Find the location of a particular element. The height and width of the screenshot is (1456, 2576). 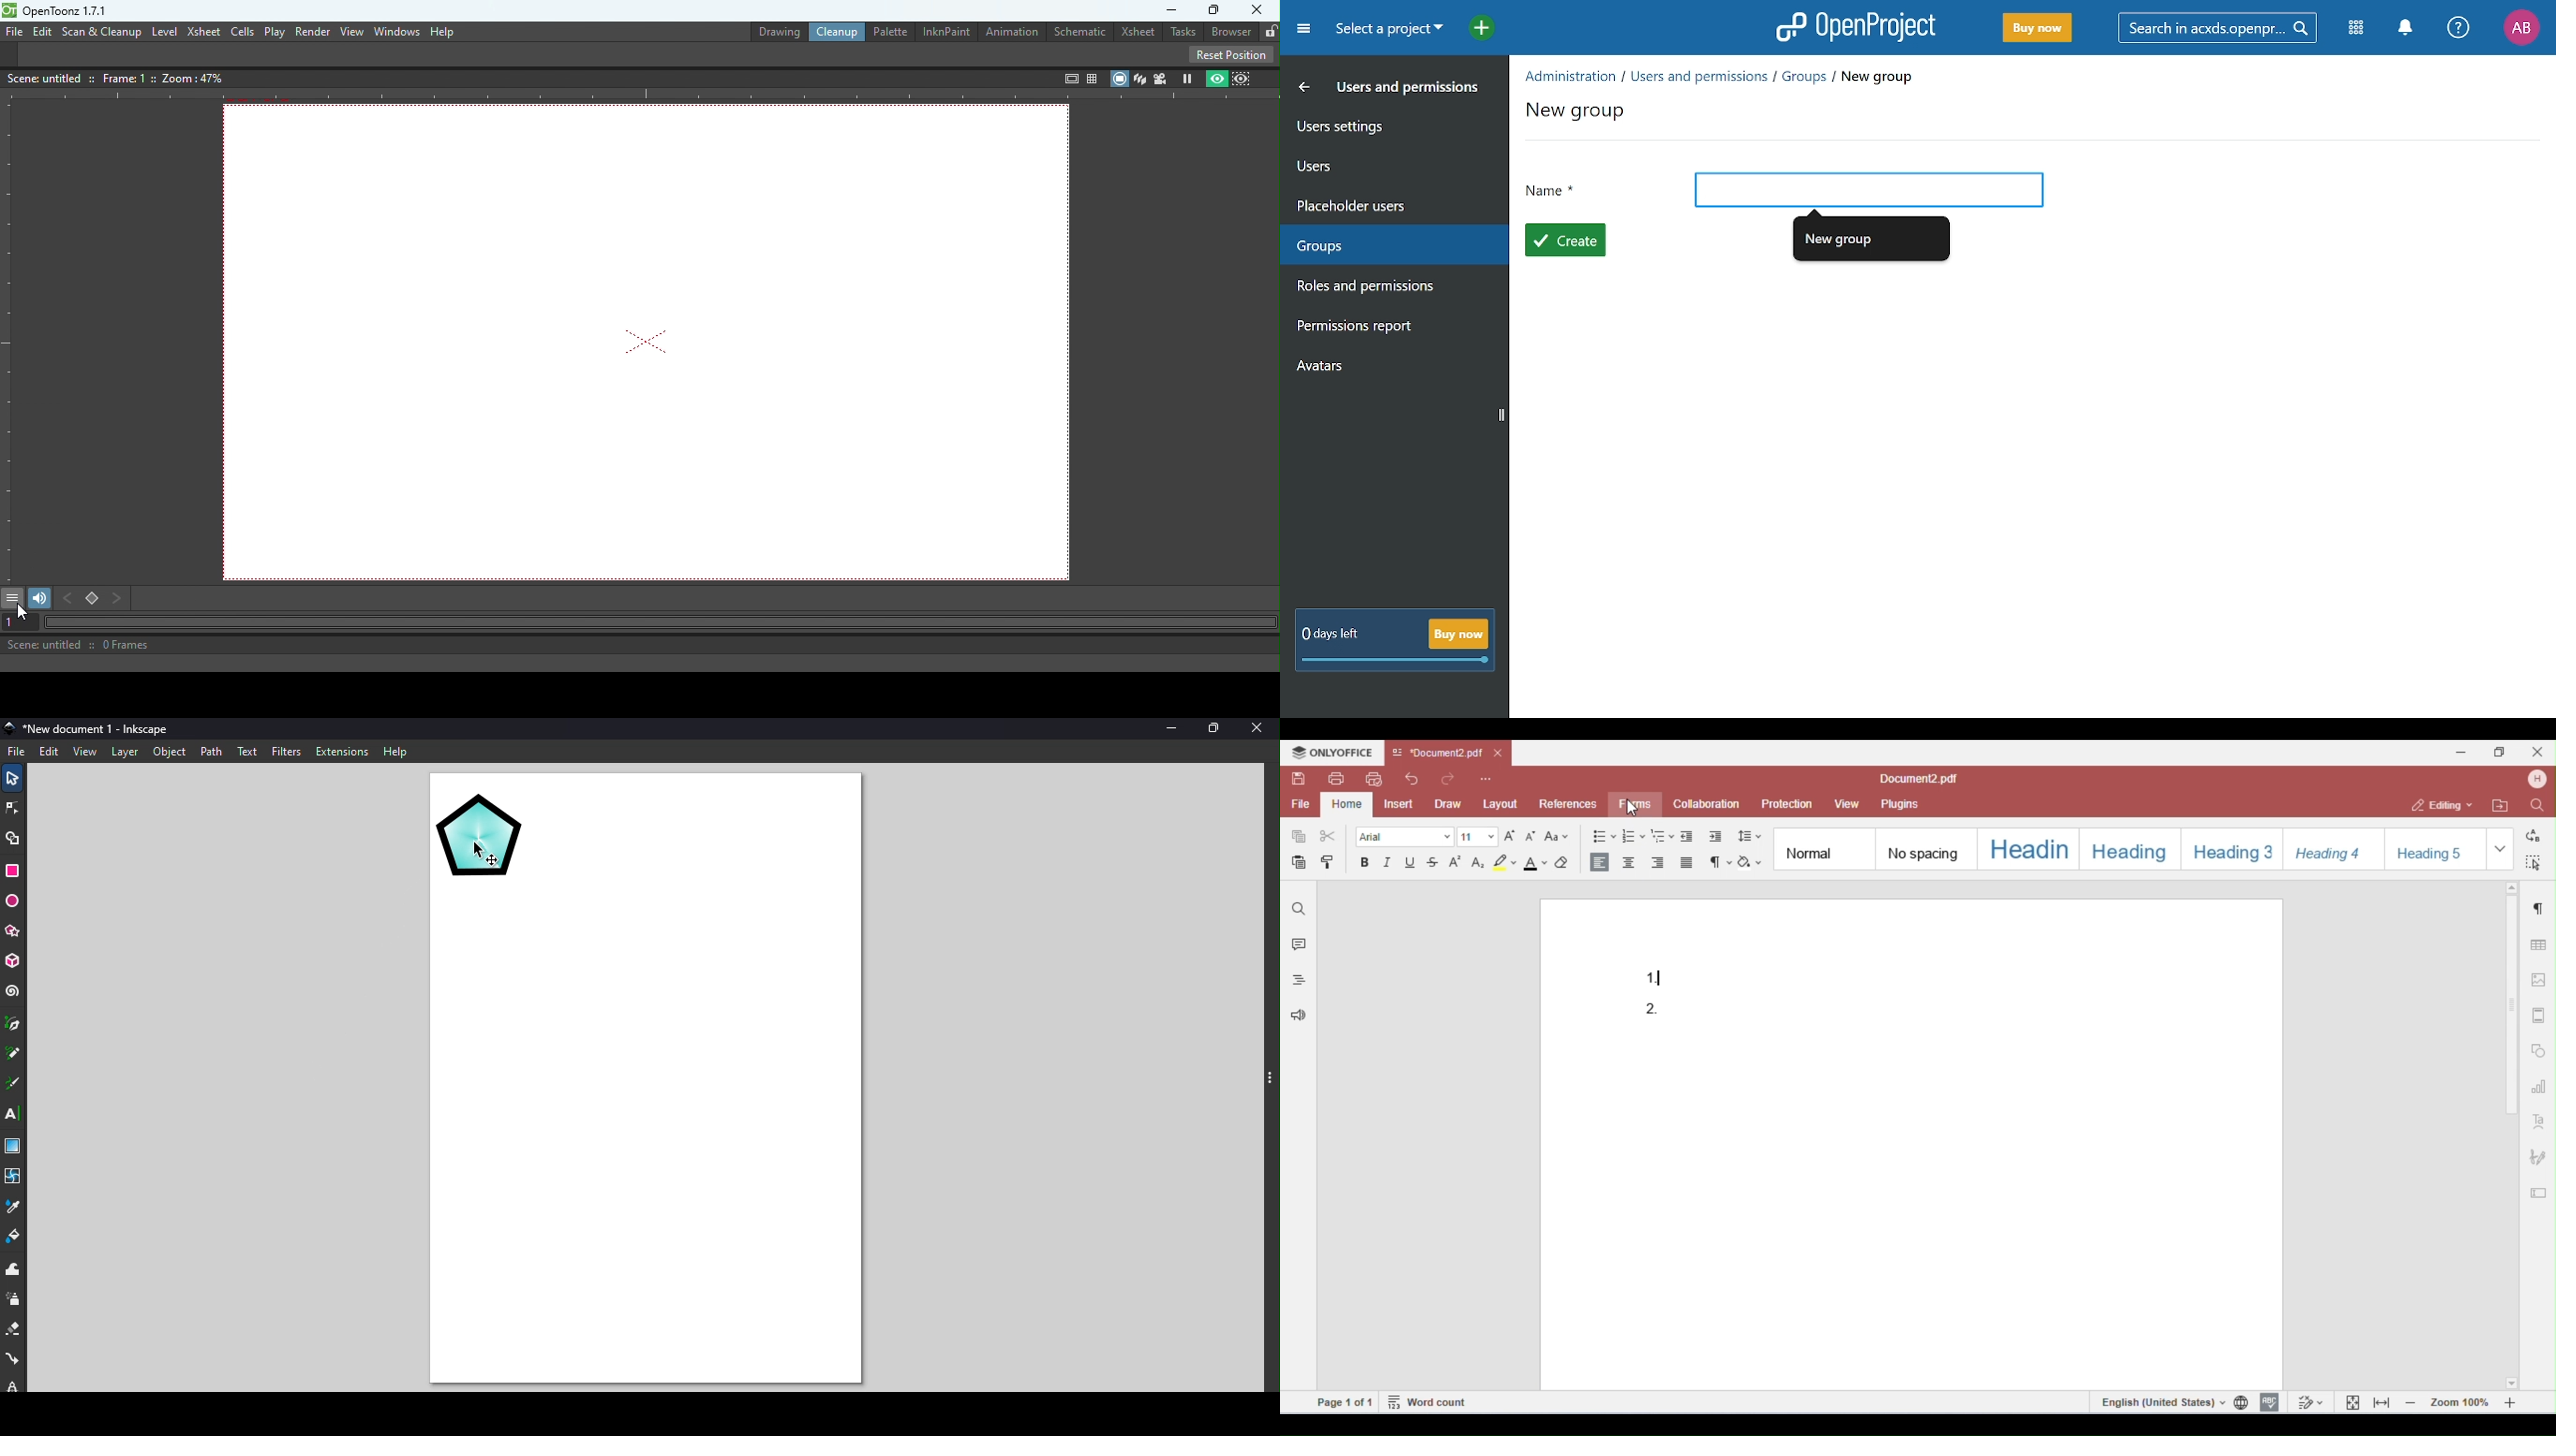

Layer is located at coordinates (124, 751).